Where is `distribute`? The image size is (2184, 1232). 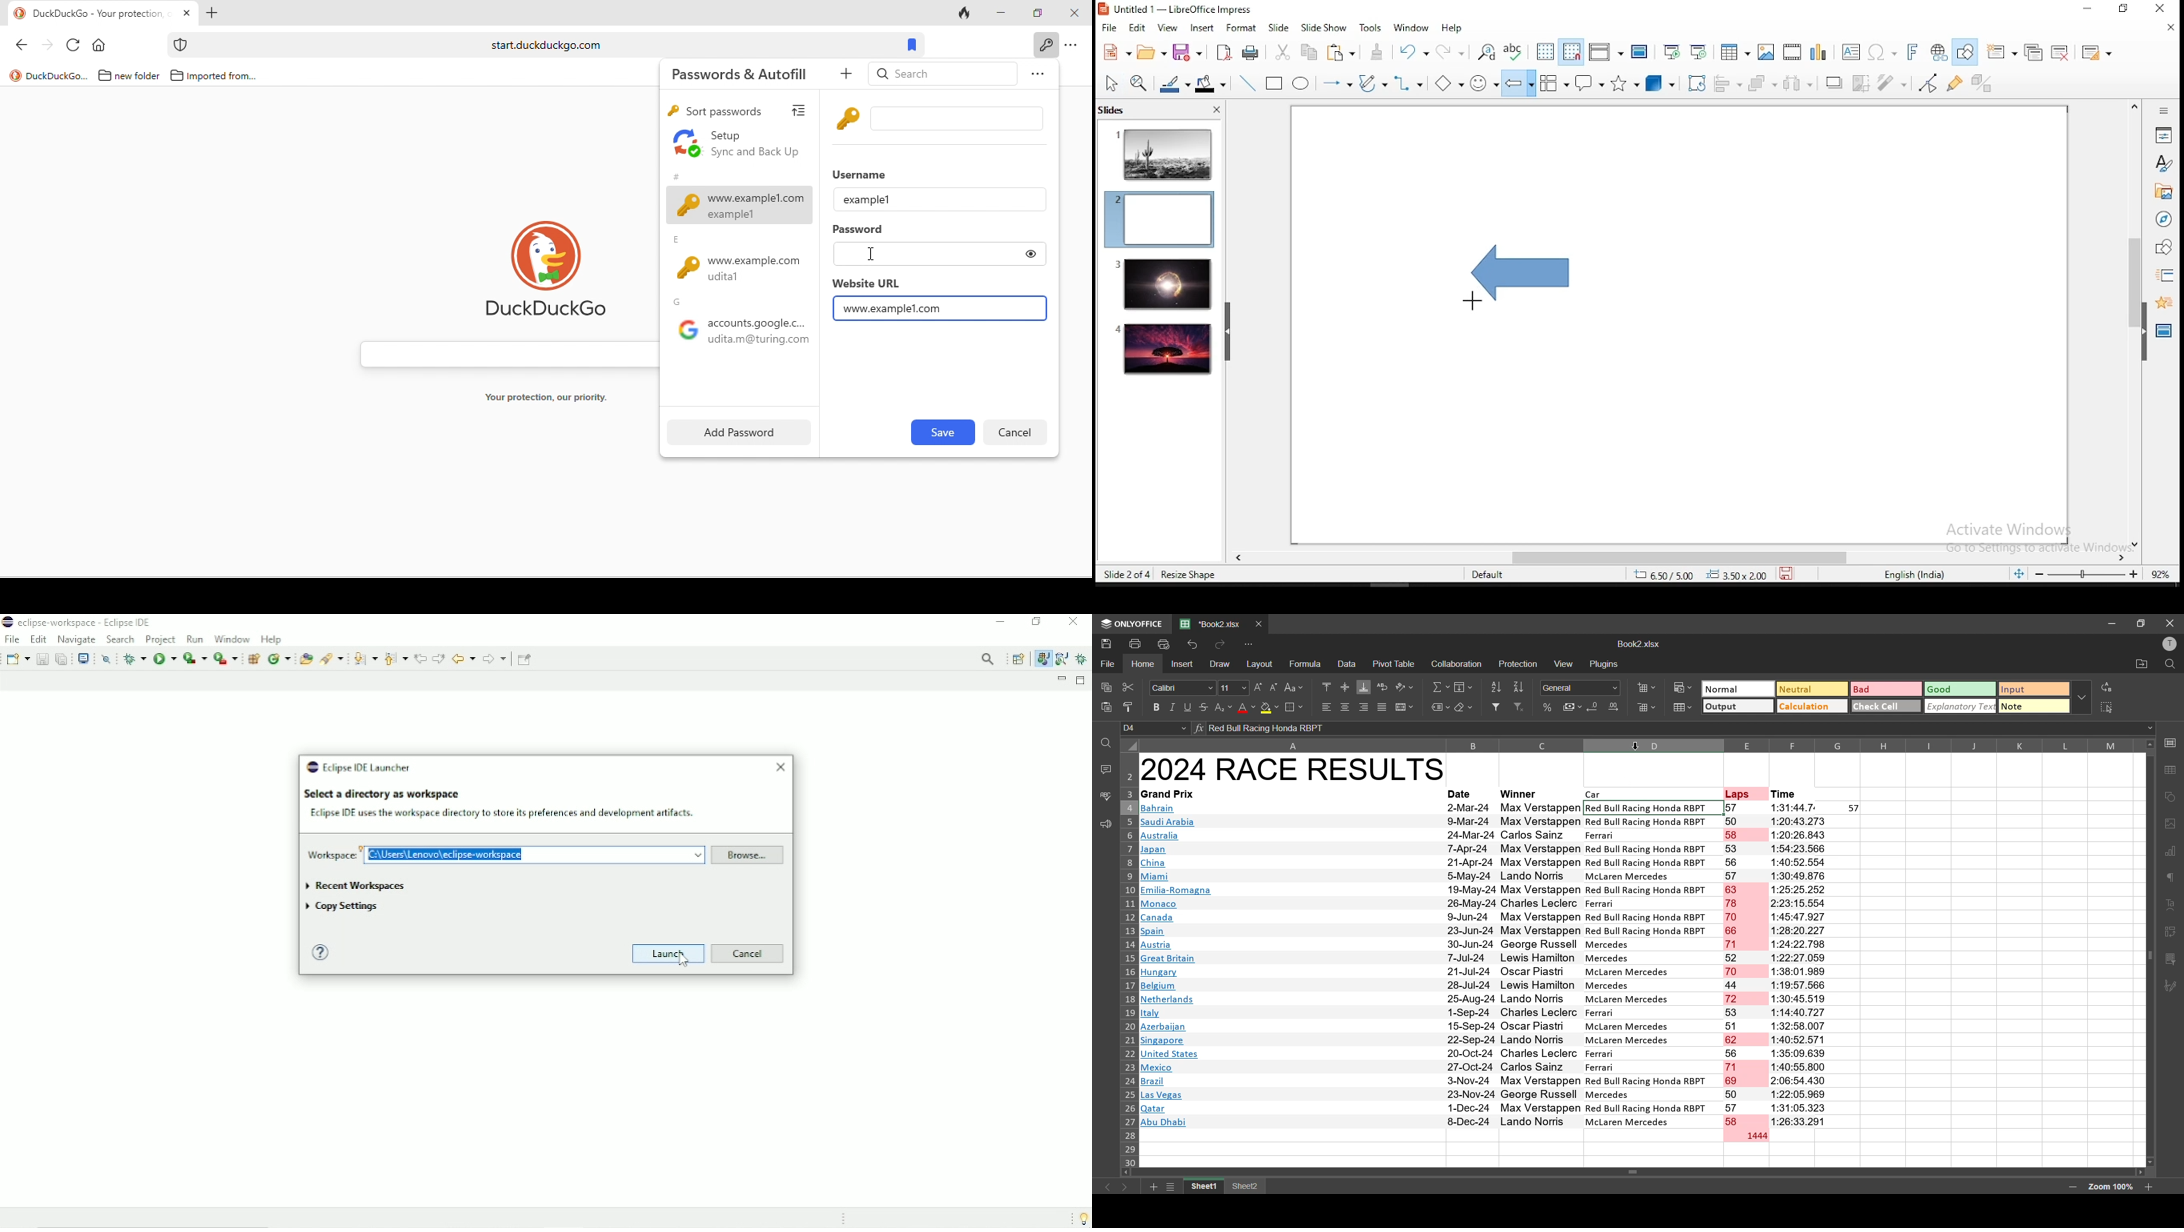
distribute is located at coordinates (1800, 84).